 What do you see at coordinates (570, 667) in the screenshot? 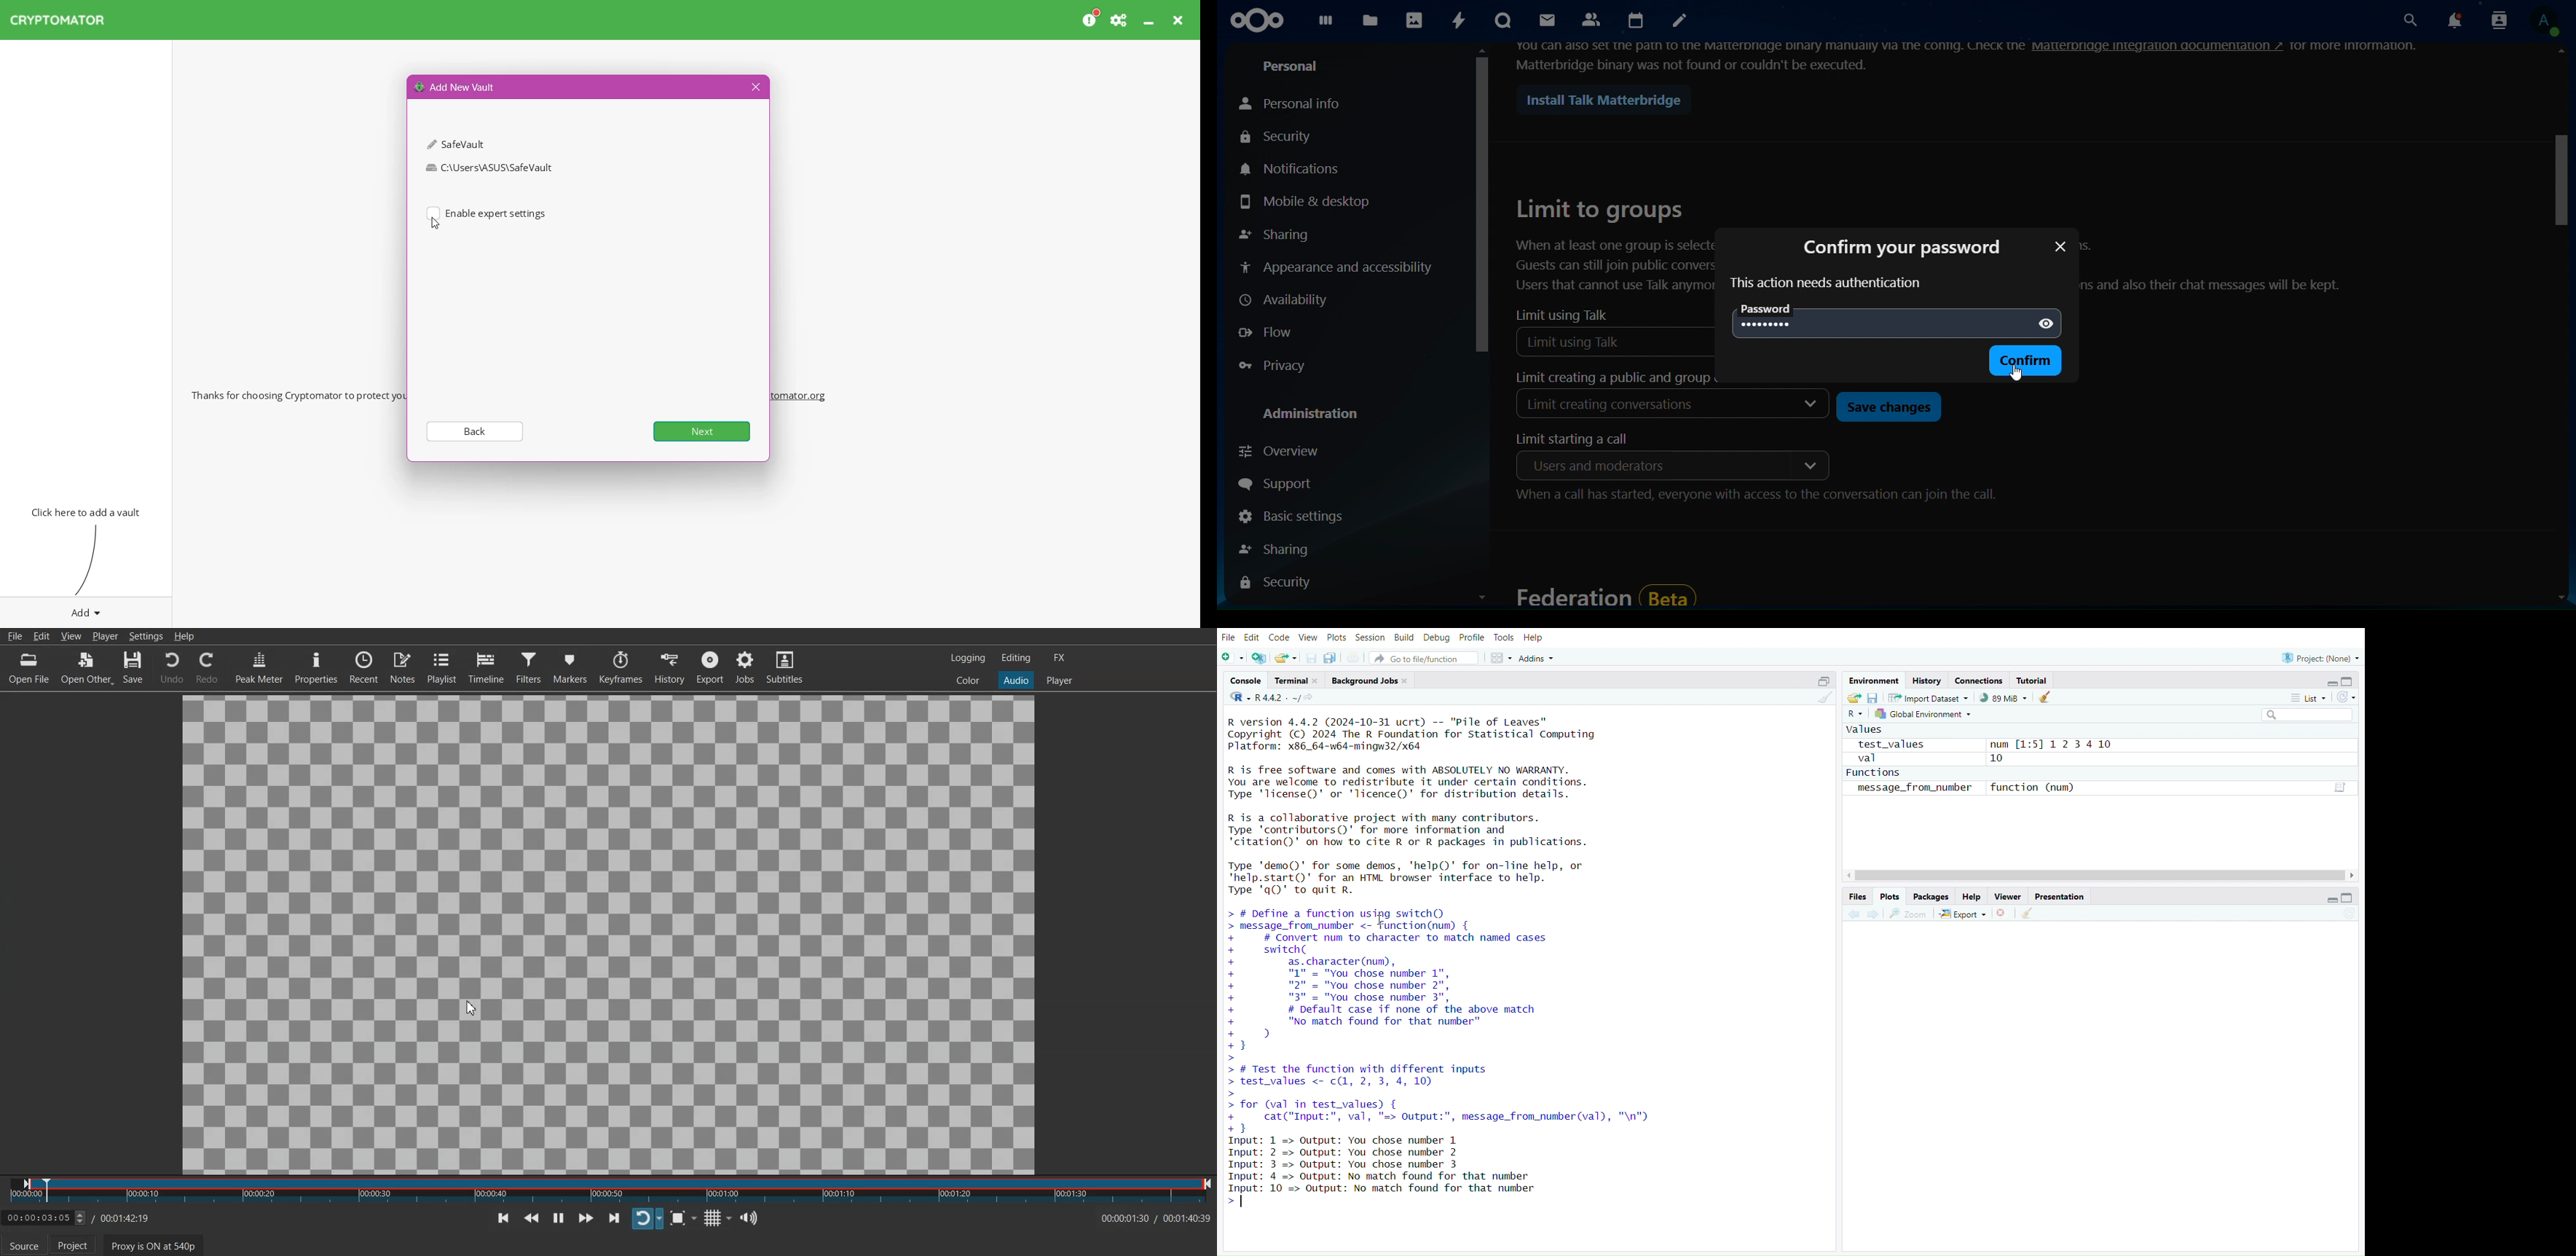
I see `Markers` at bounding box center [570, 667].